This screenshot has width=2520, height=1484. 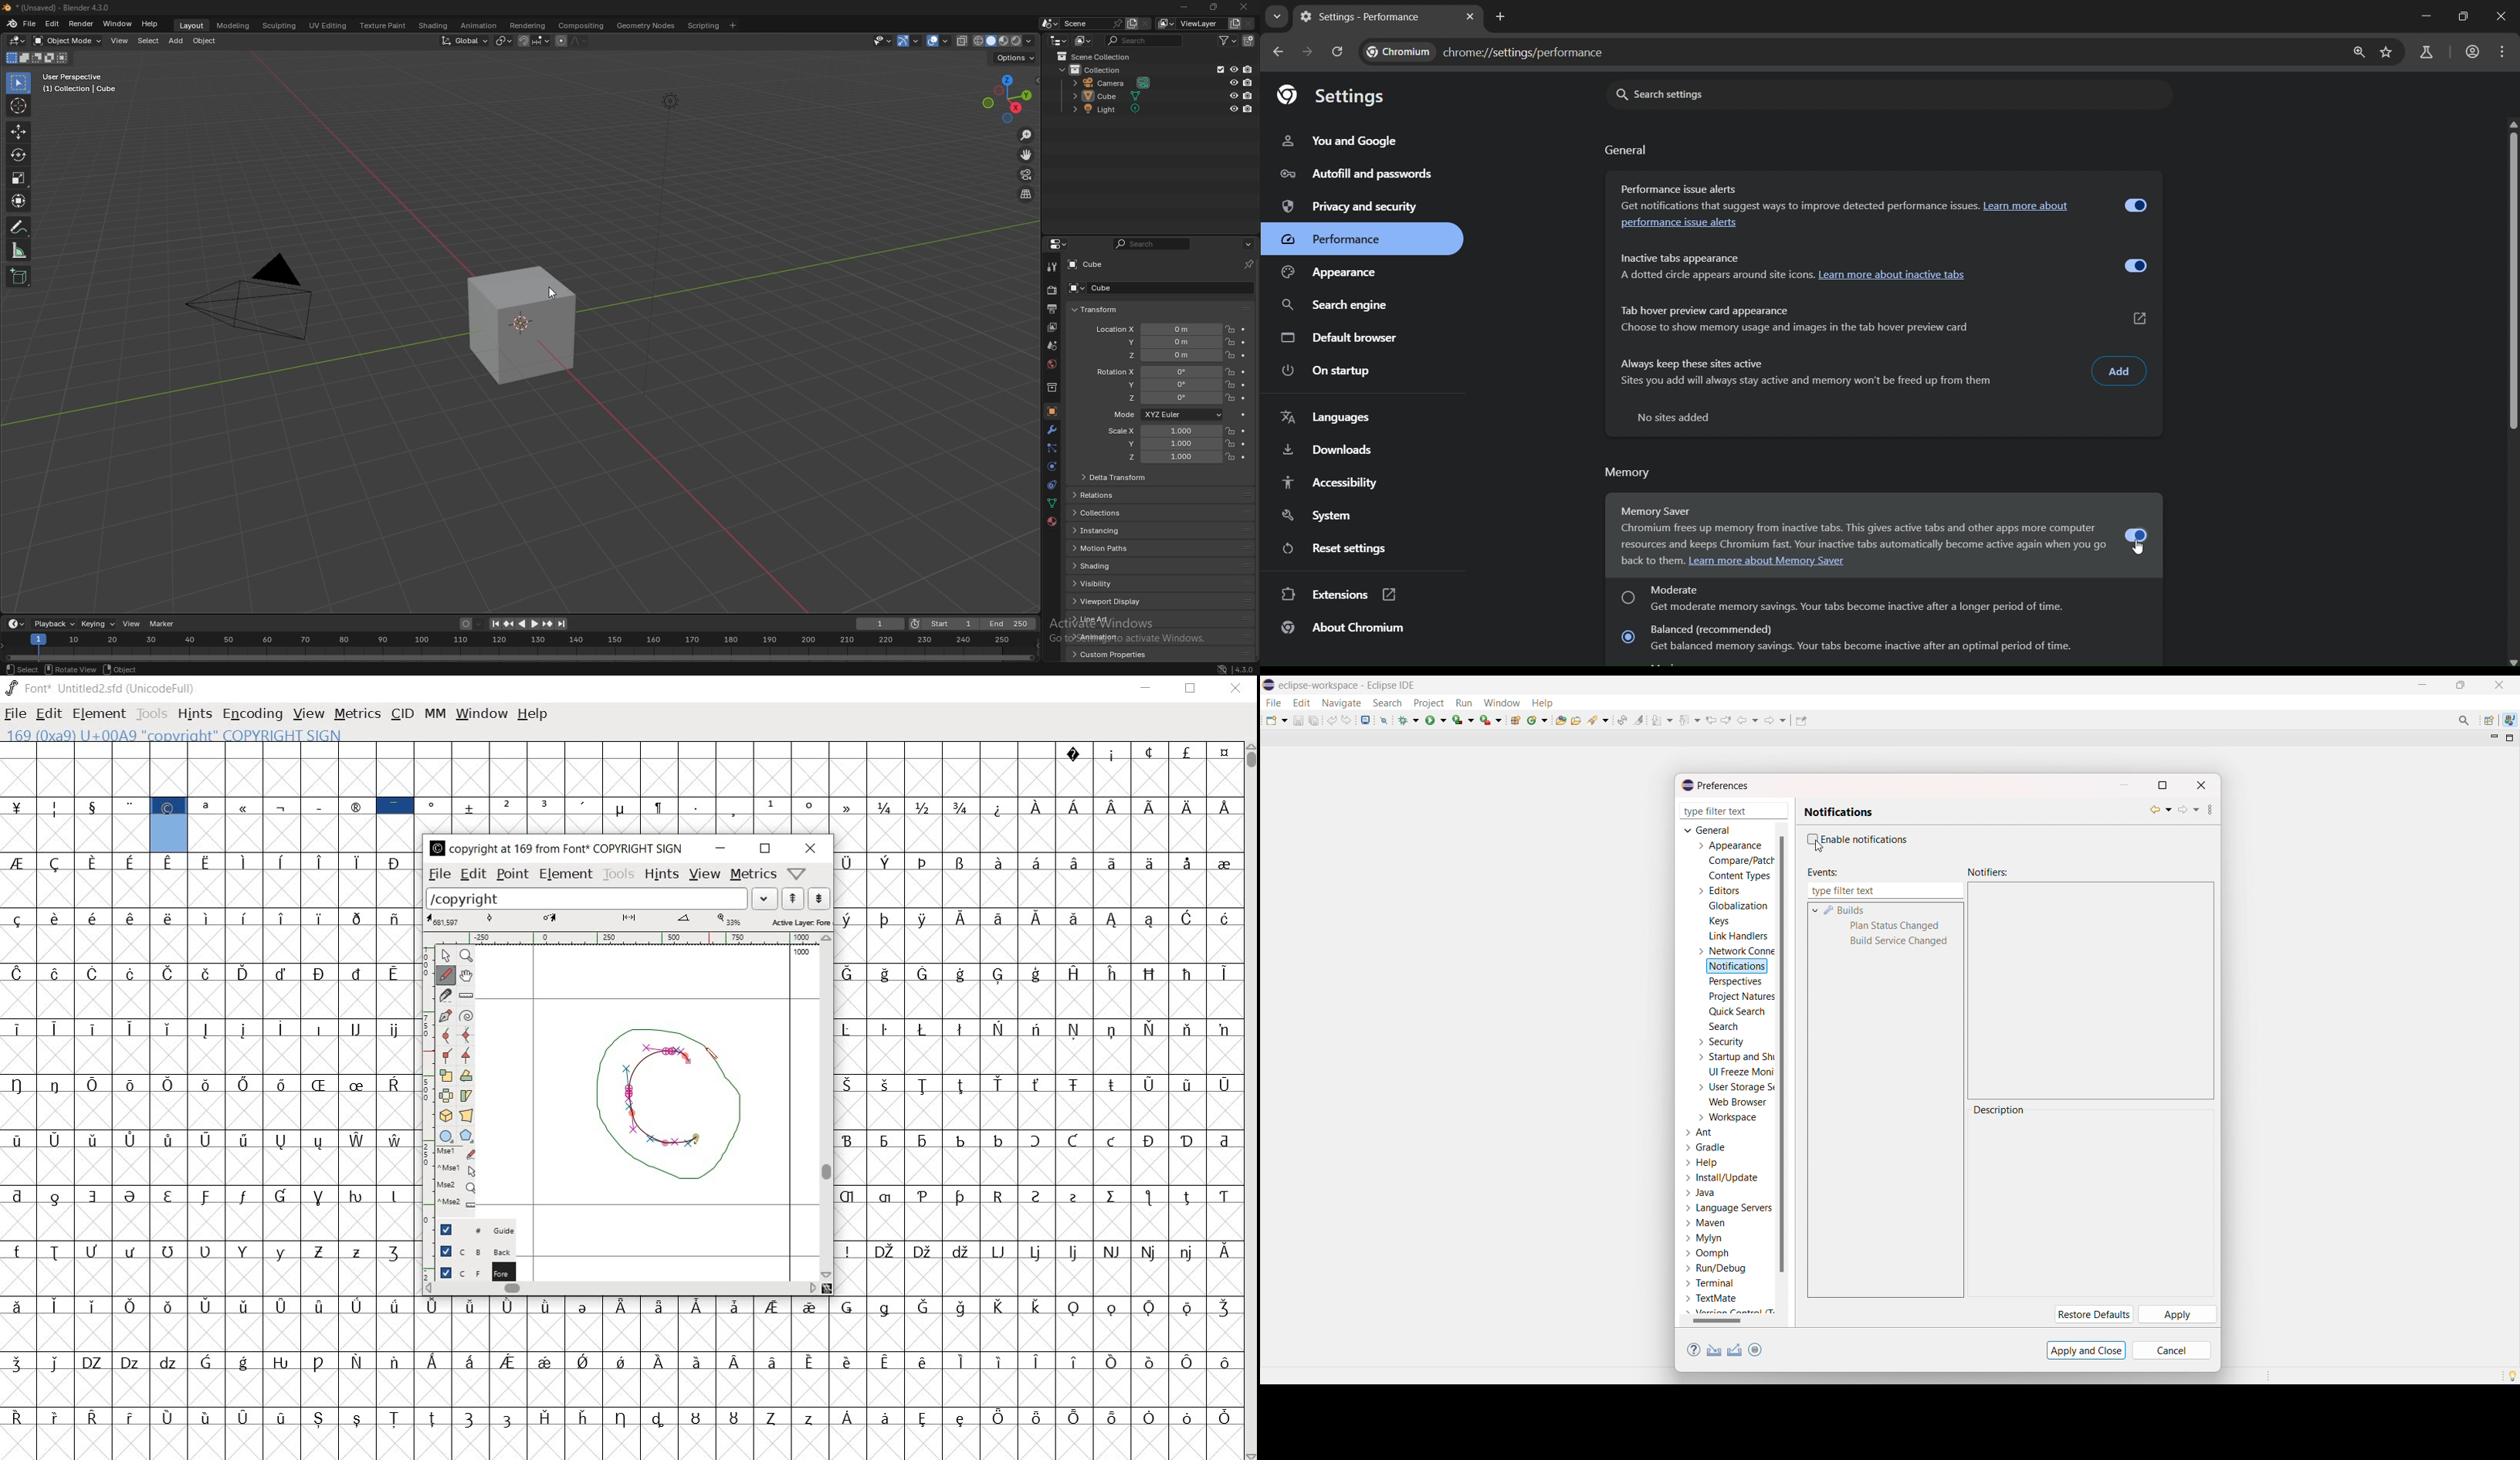 I want to click on text, so click(x=1679, y=419).